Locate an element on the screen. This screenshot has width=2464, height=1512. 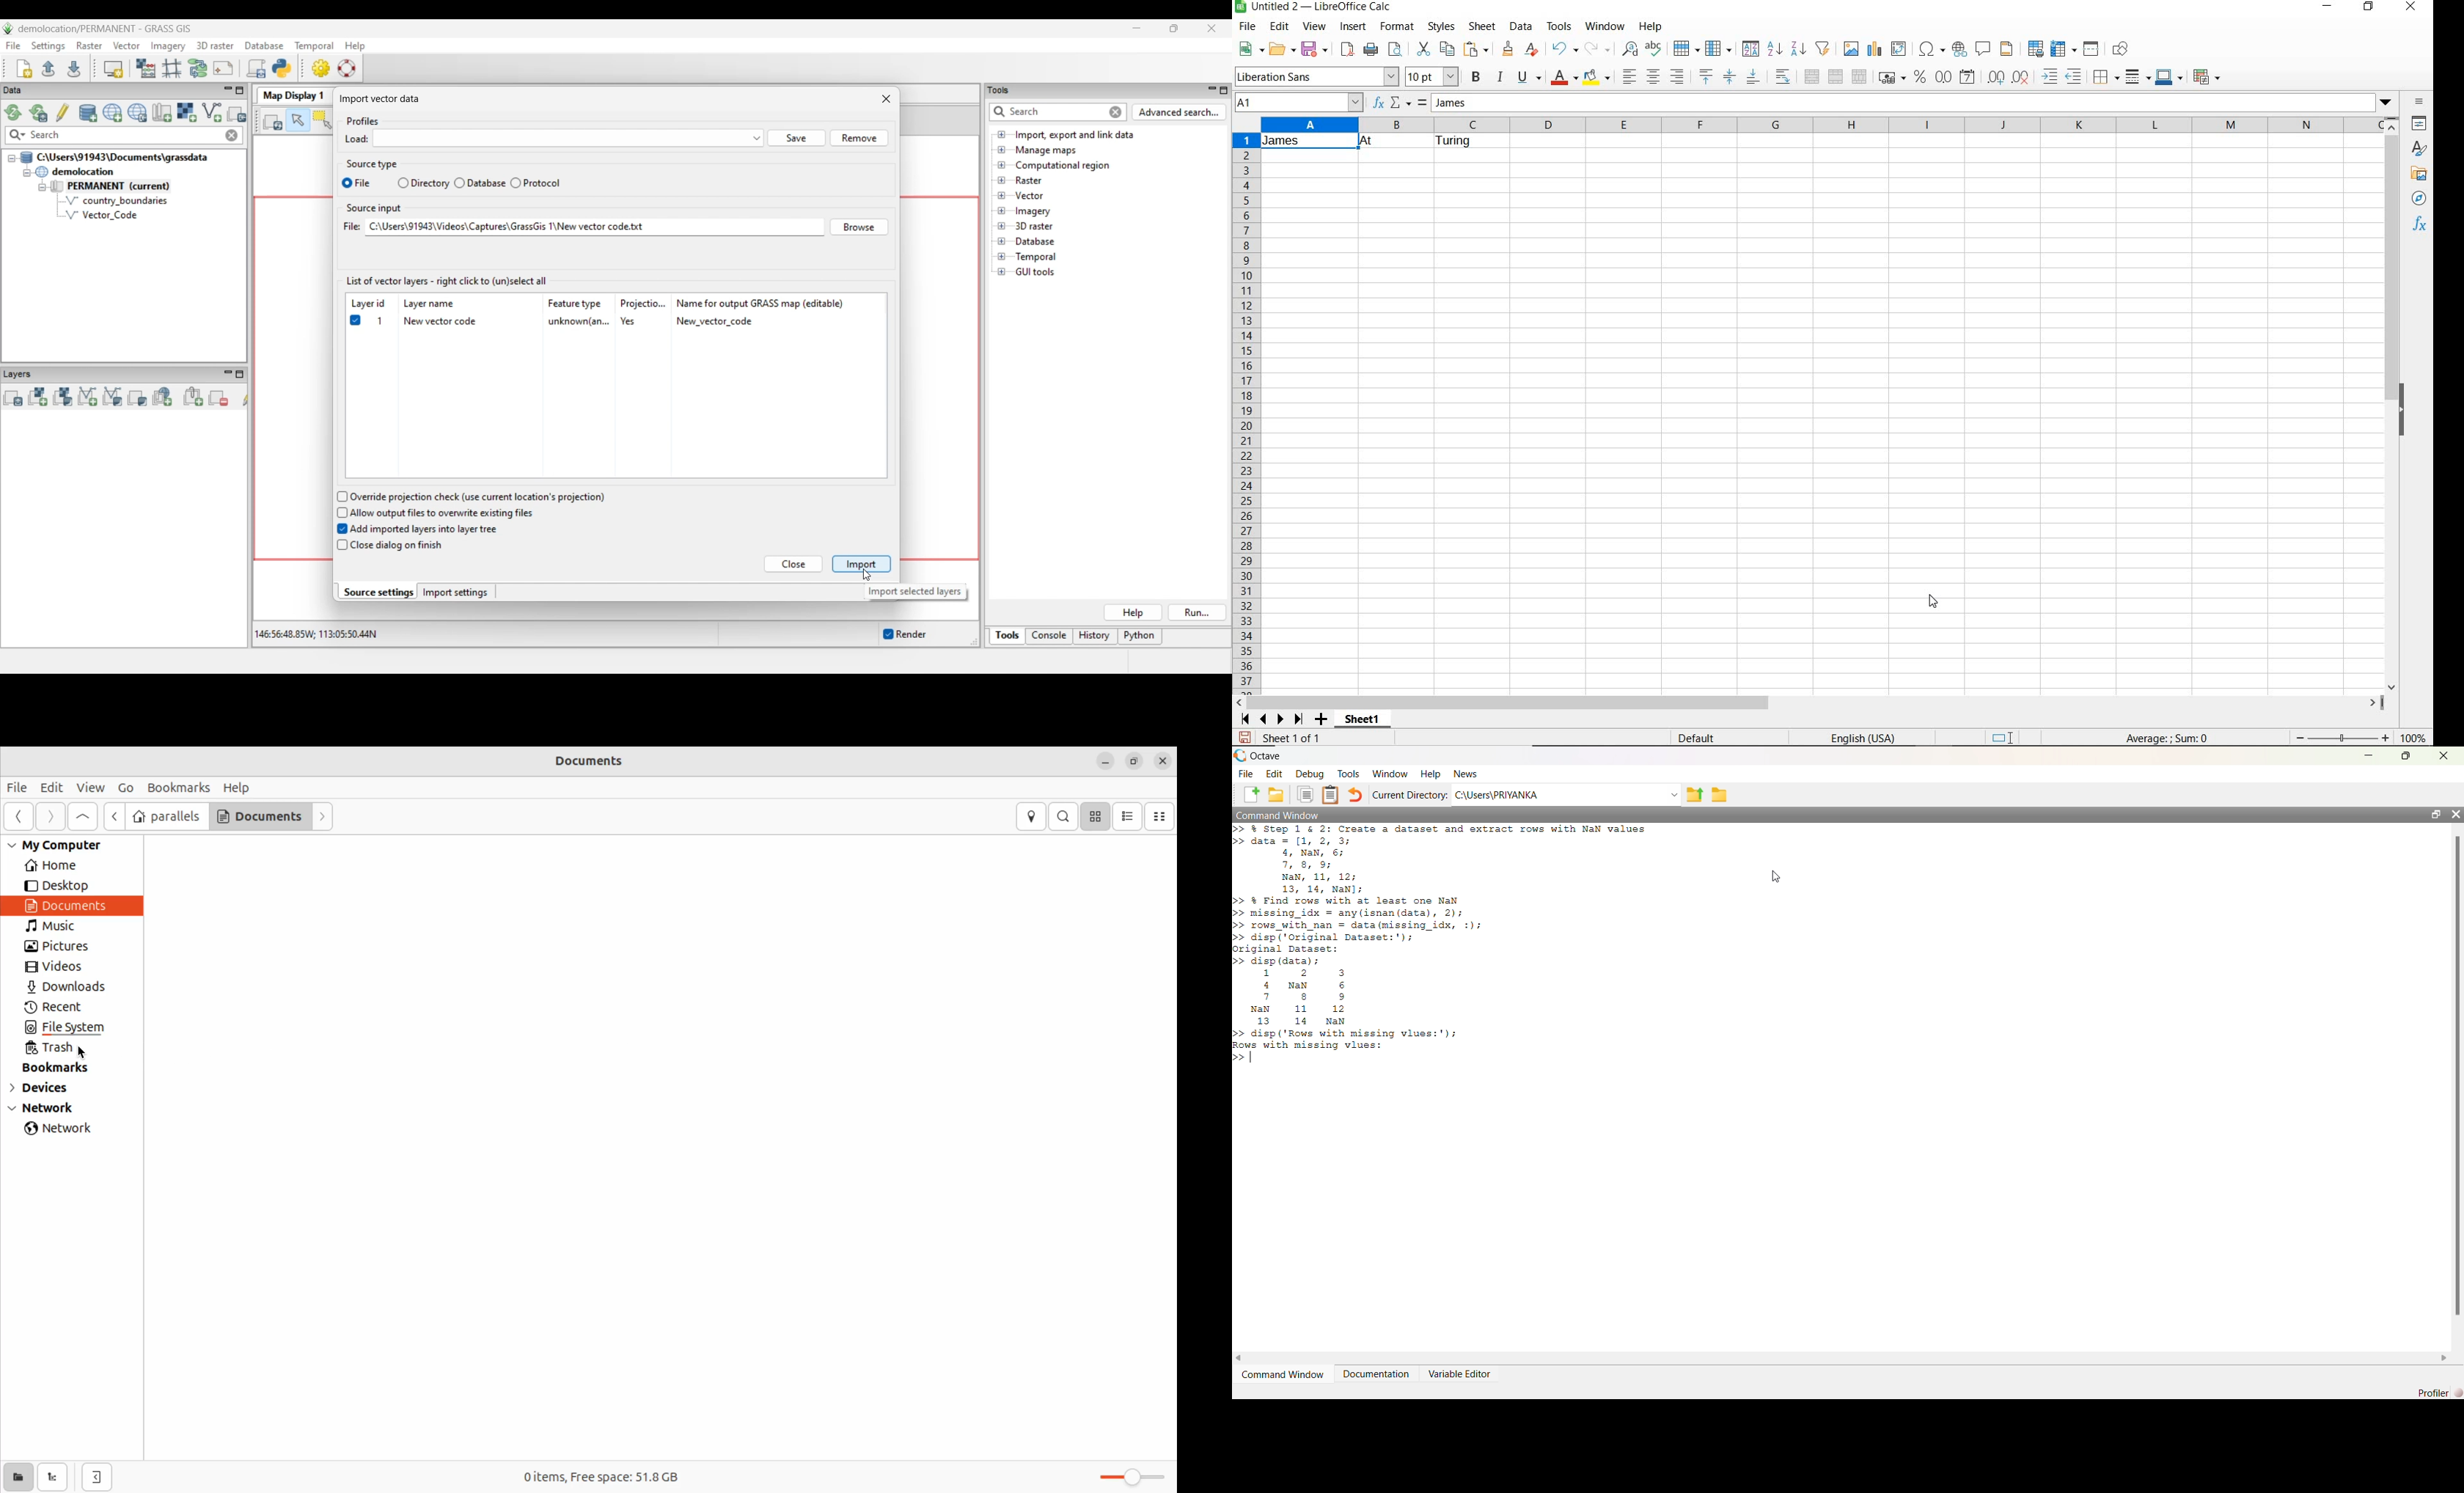
align center is located at coordinates (1652, 77).